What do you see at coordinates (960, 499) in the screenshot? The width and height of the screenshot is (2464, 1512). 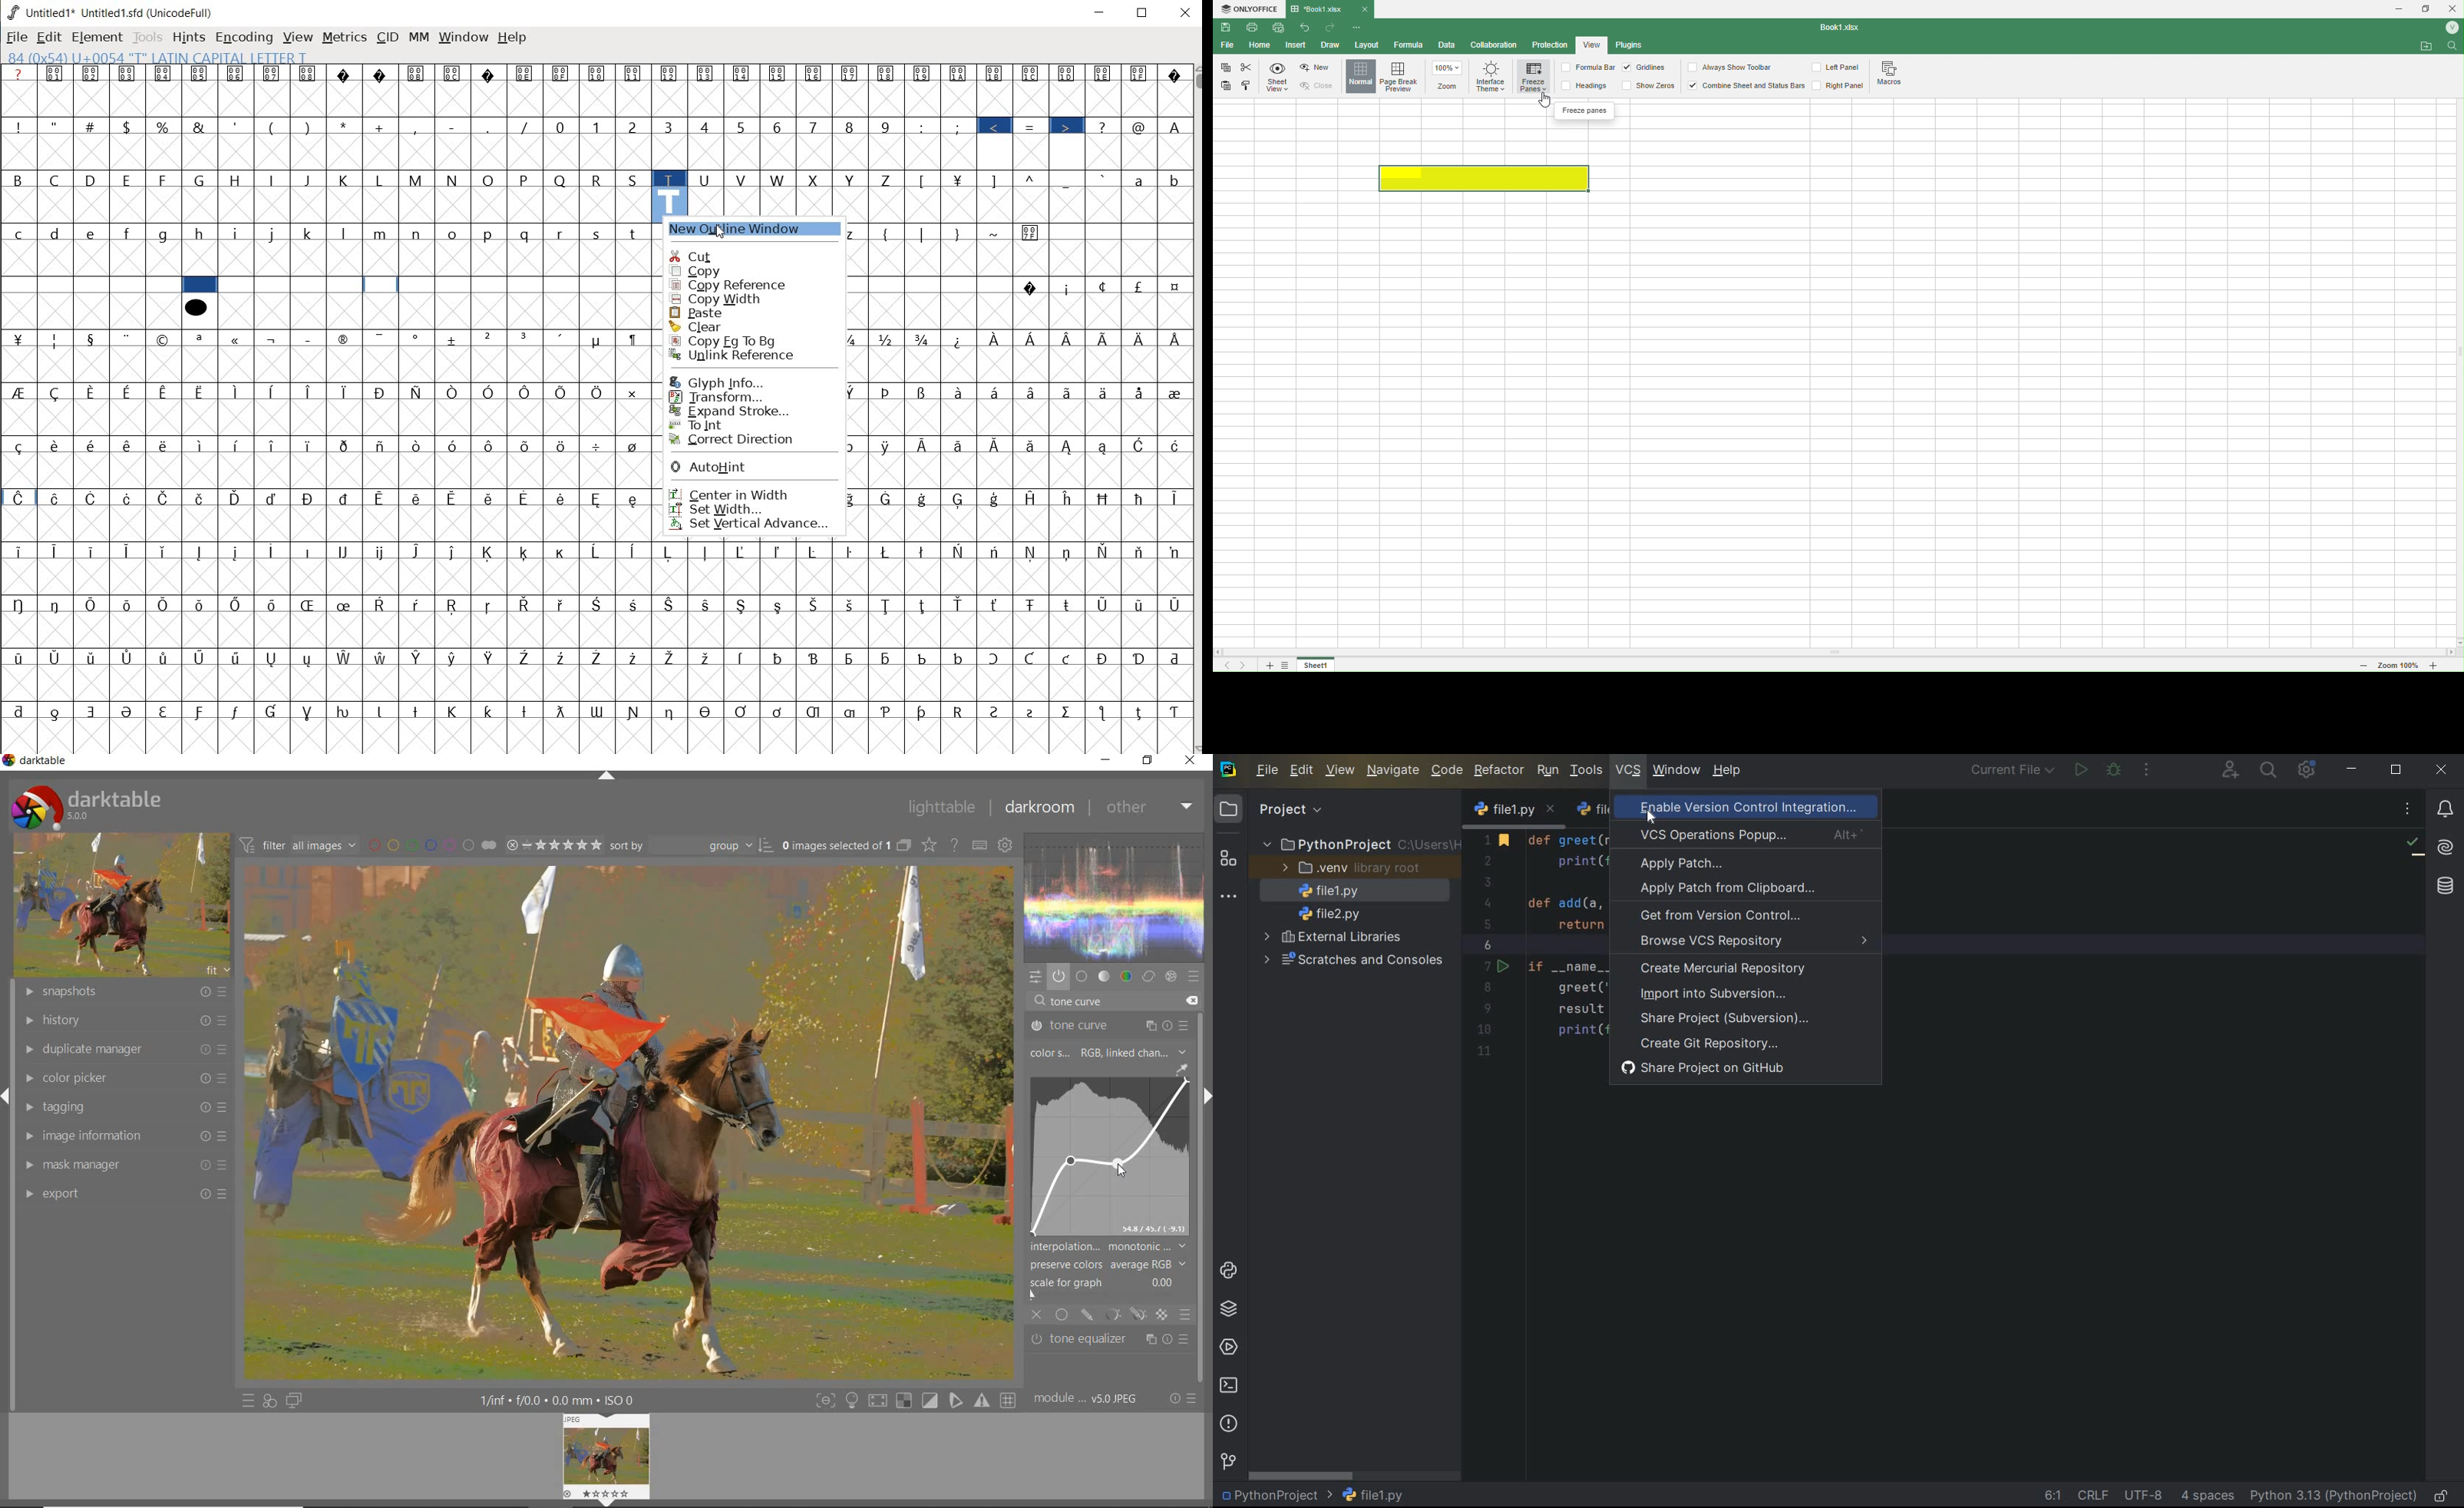 I see `Symbol` at bounding box center [960, 499].